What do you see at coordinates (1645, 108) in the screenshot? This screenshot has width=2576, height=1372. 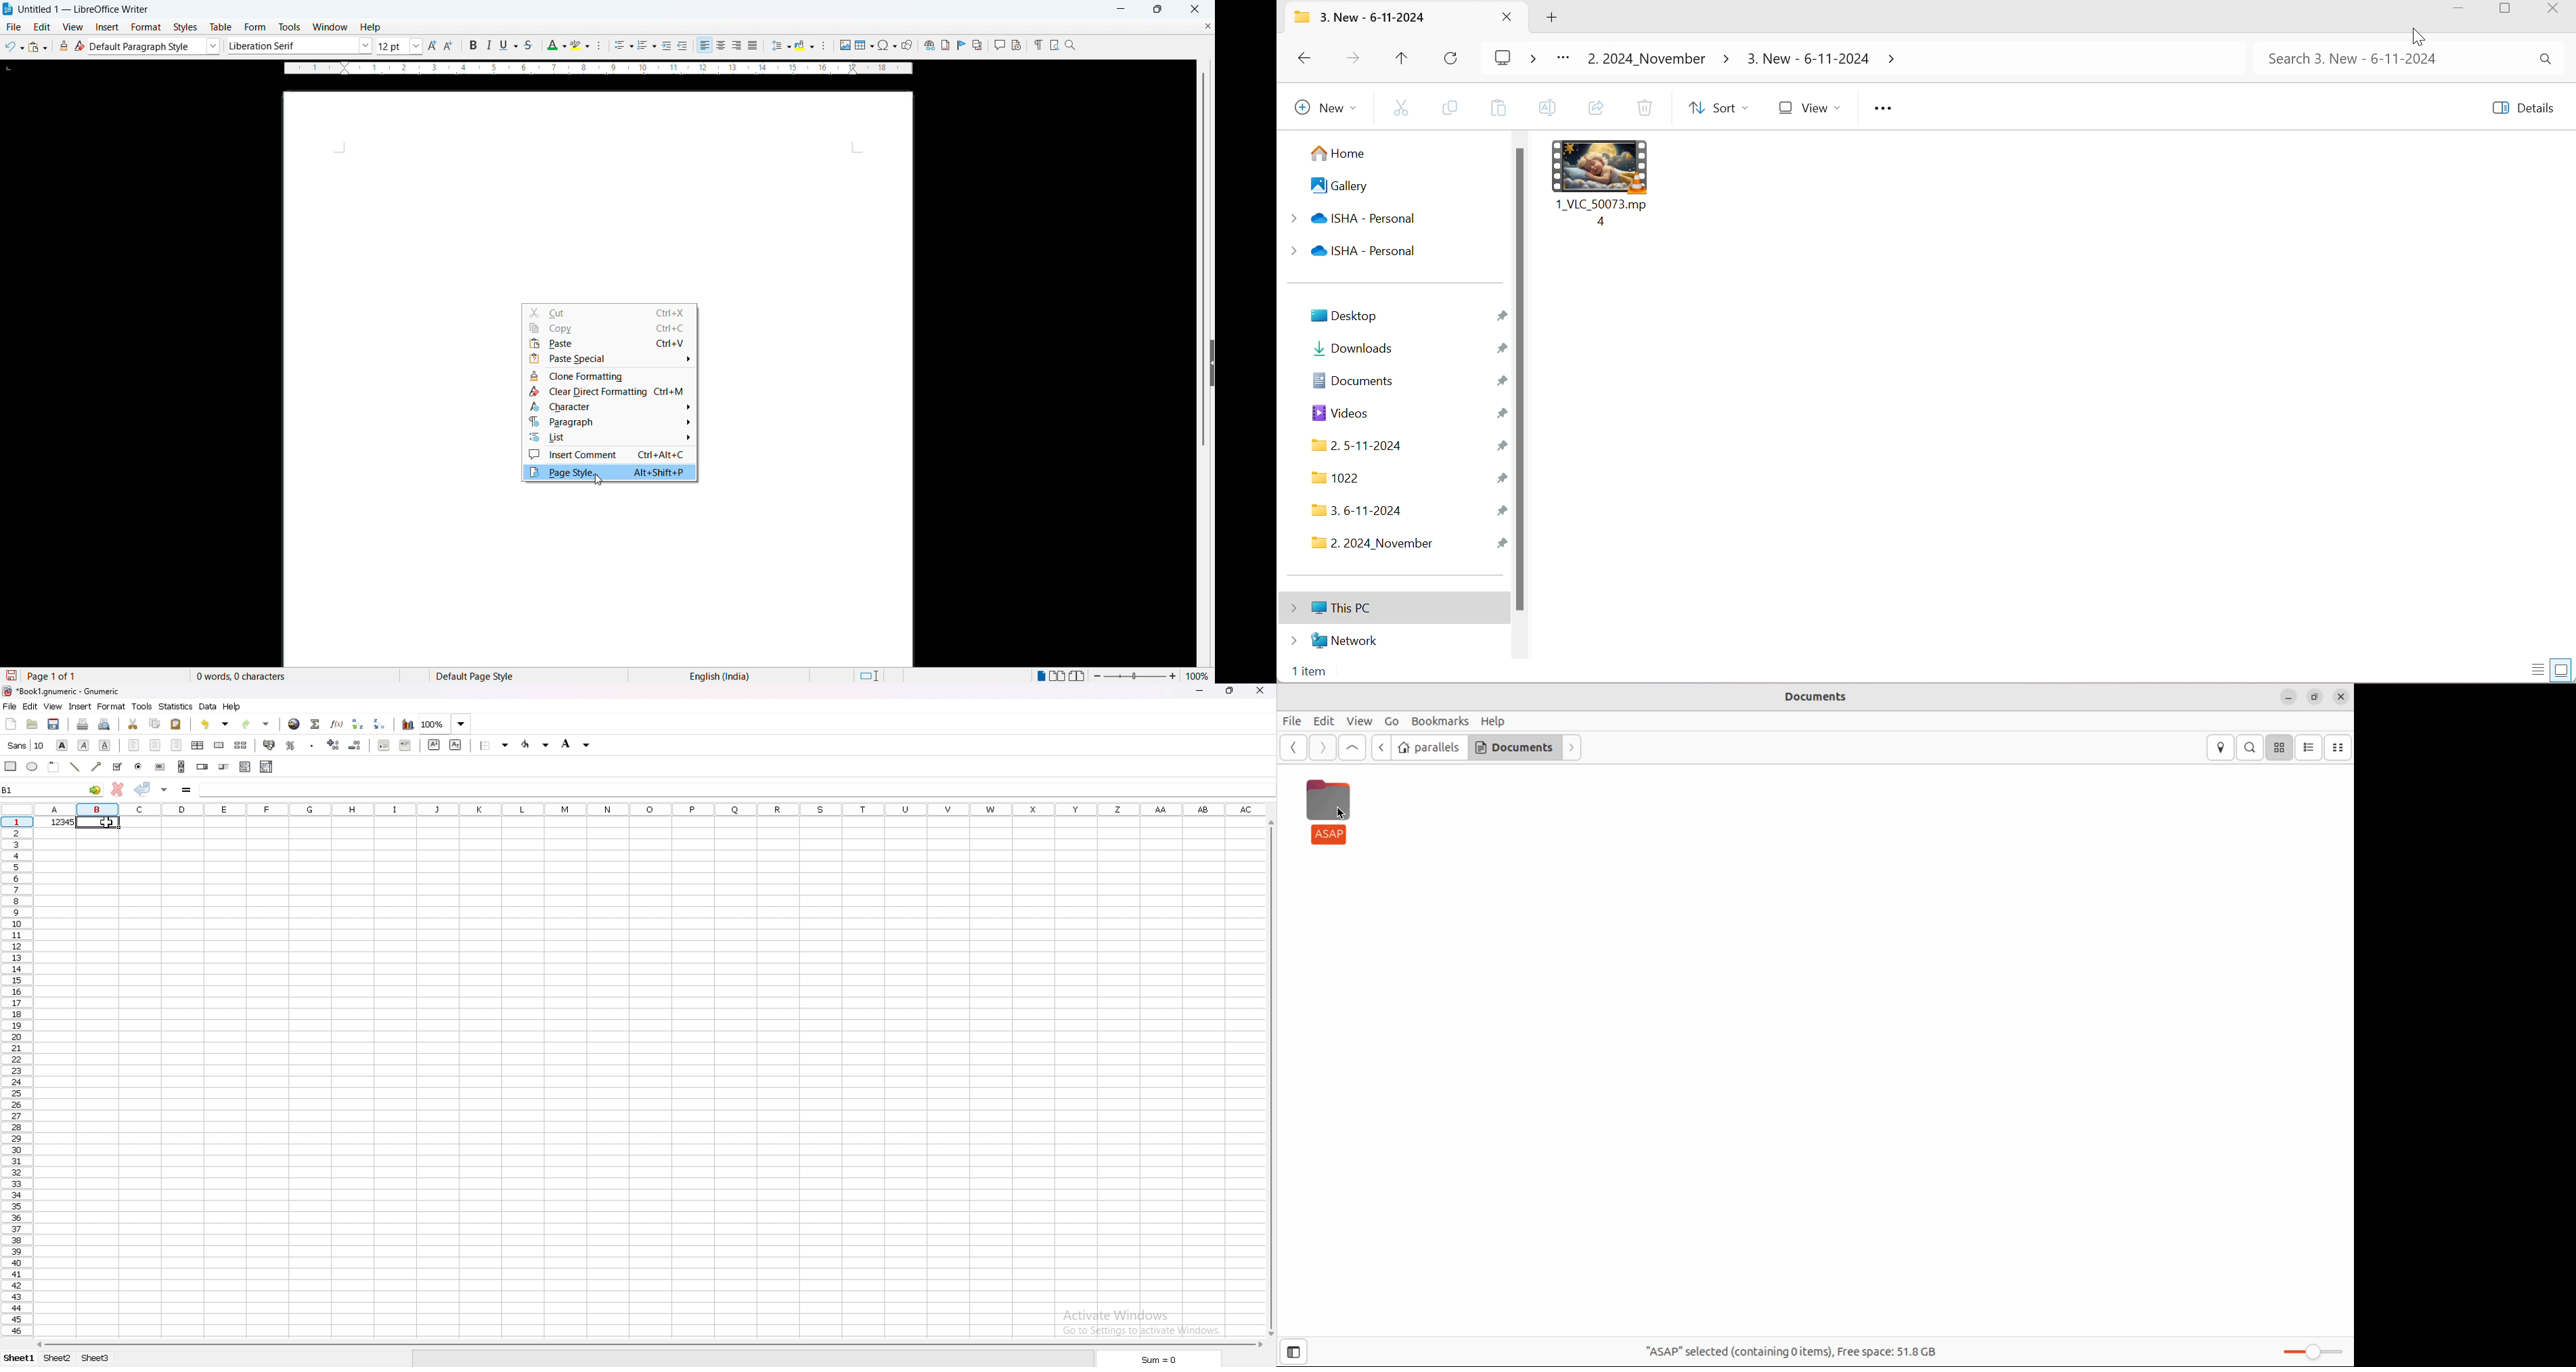 I see `Delete` at bounding box center [1645, 108].